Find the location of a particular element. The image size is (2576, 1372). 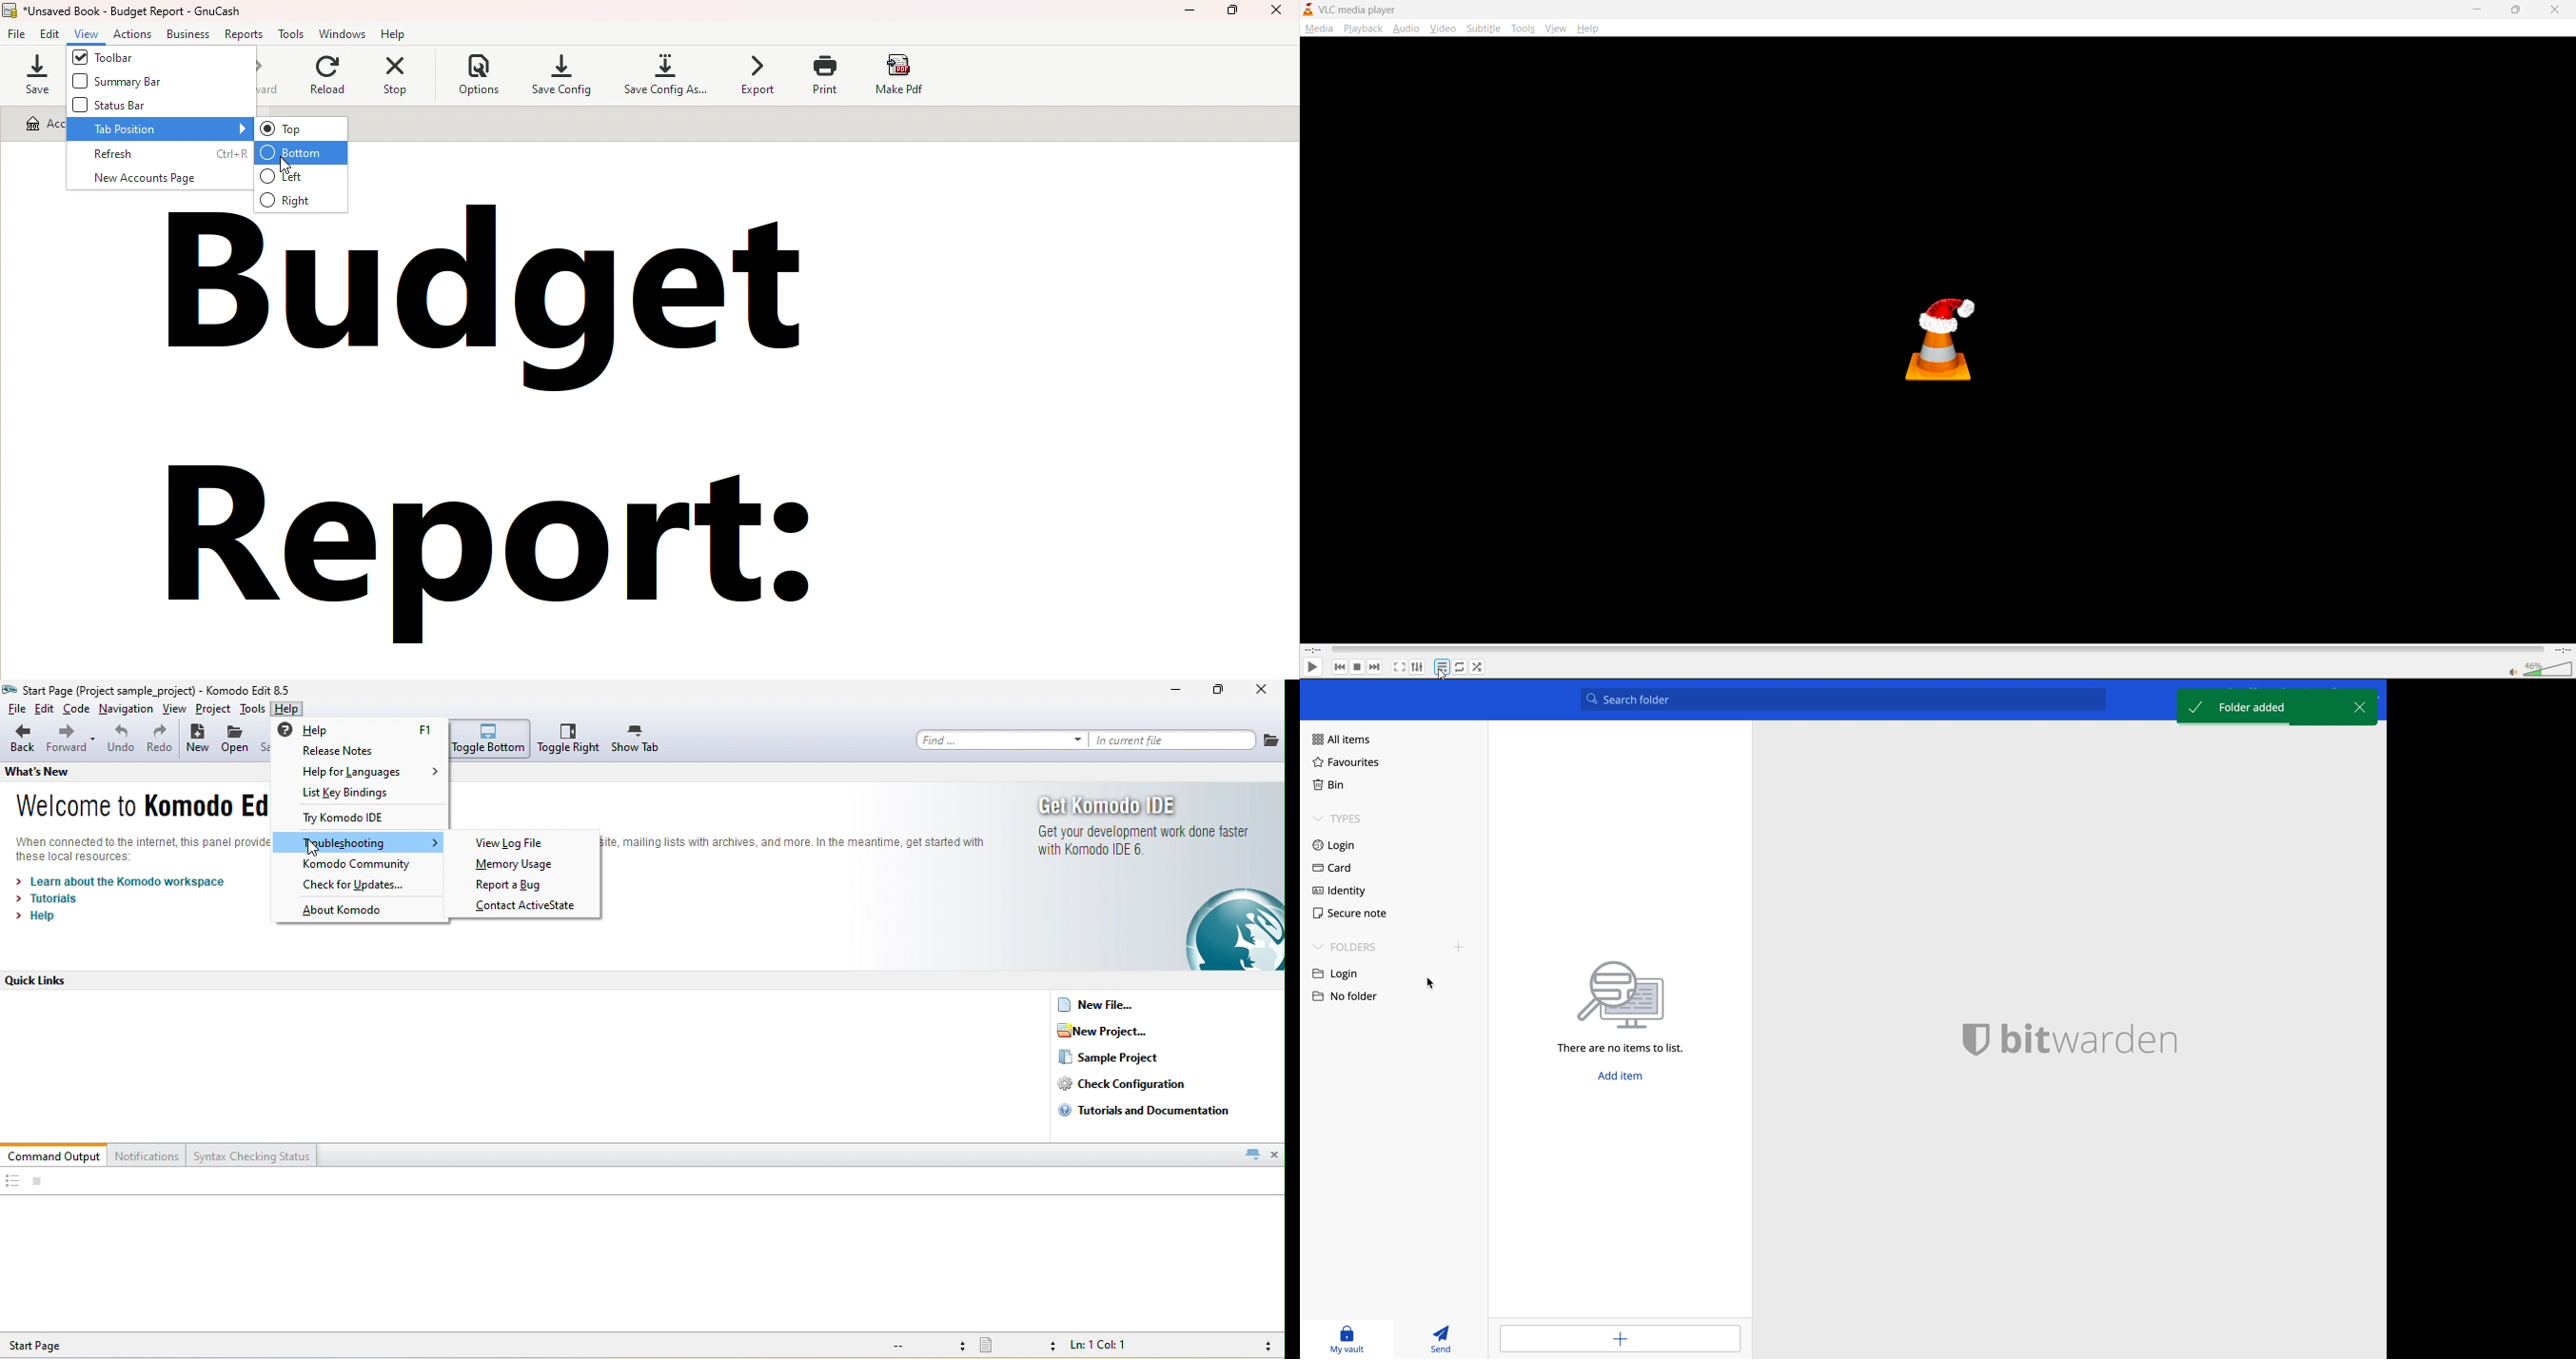

edit is located at coordinates (54, 33).